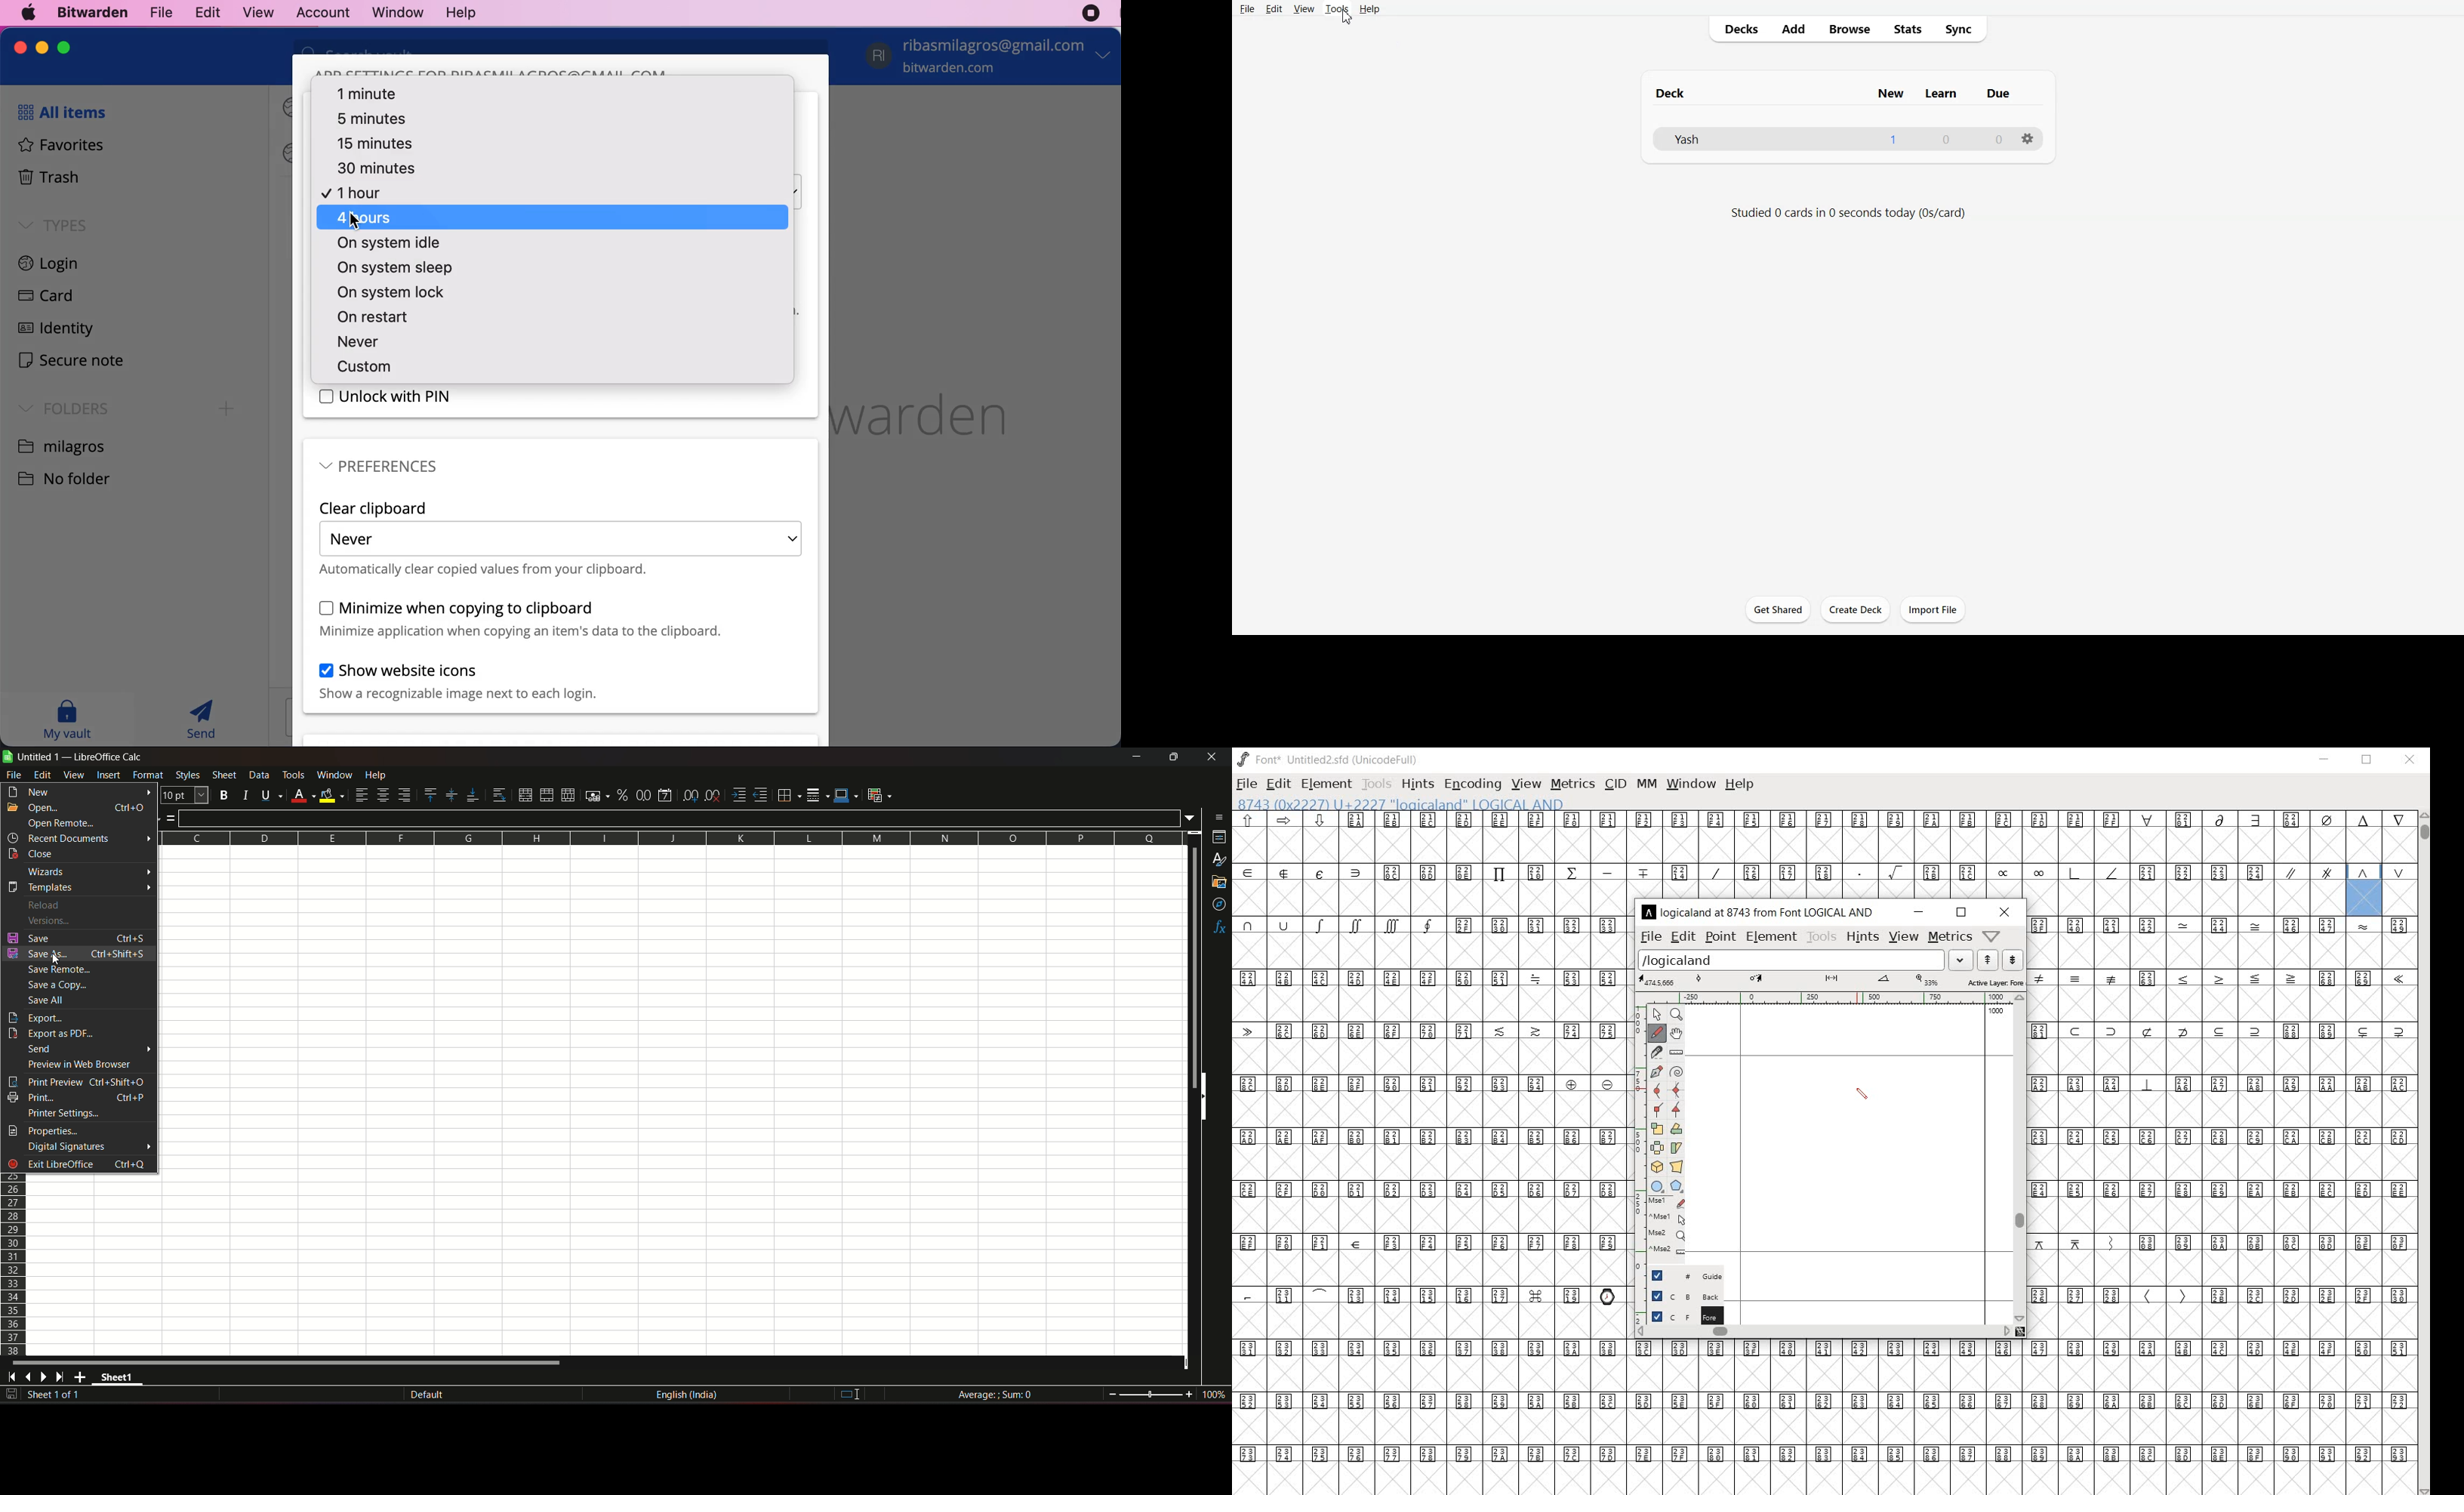  I want to click on save a copy, so click(60, 986).